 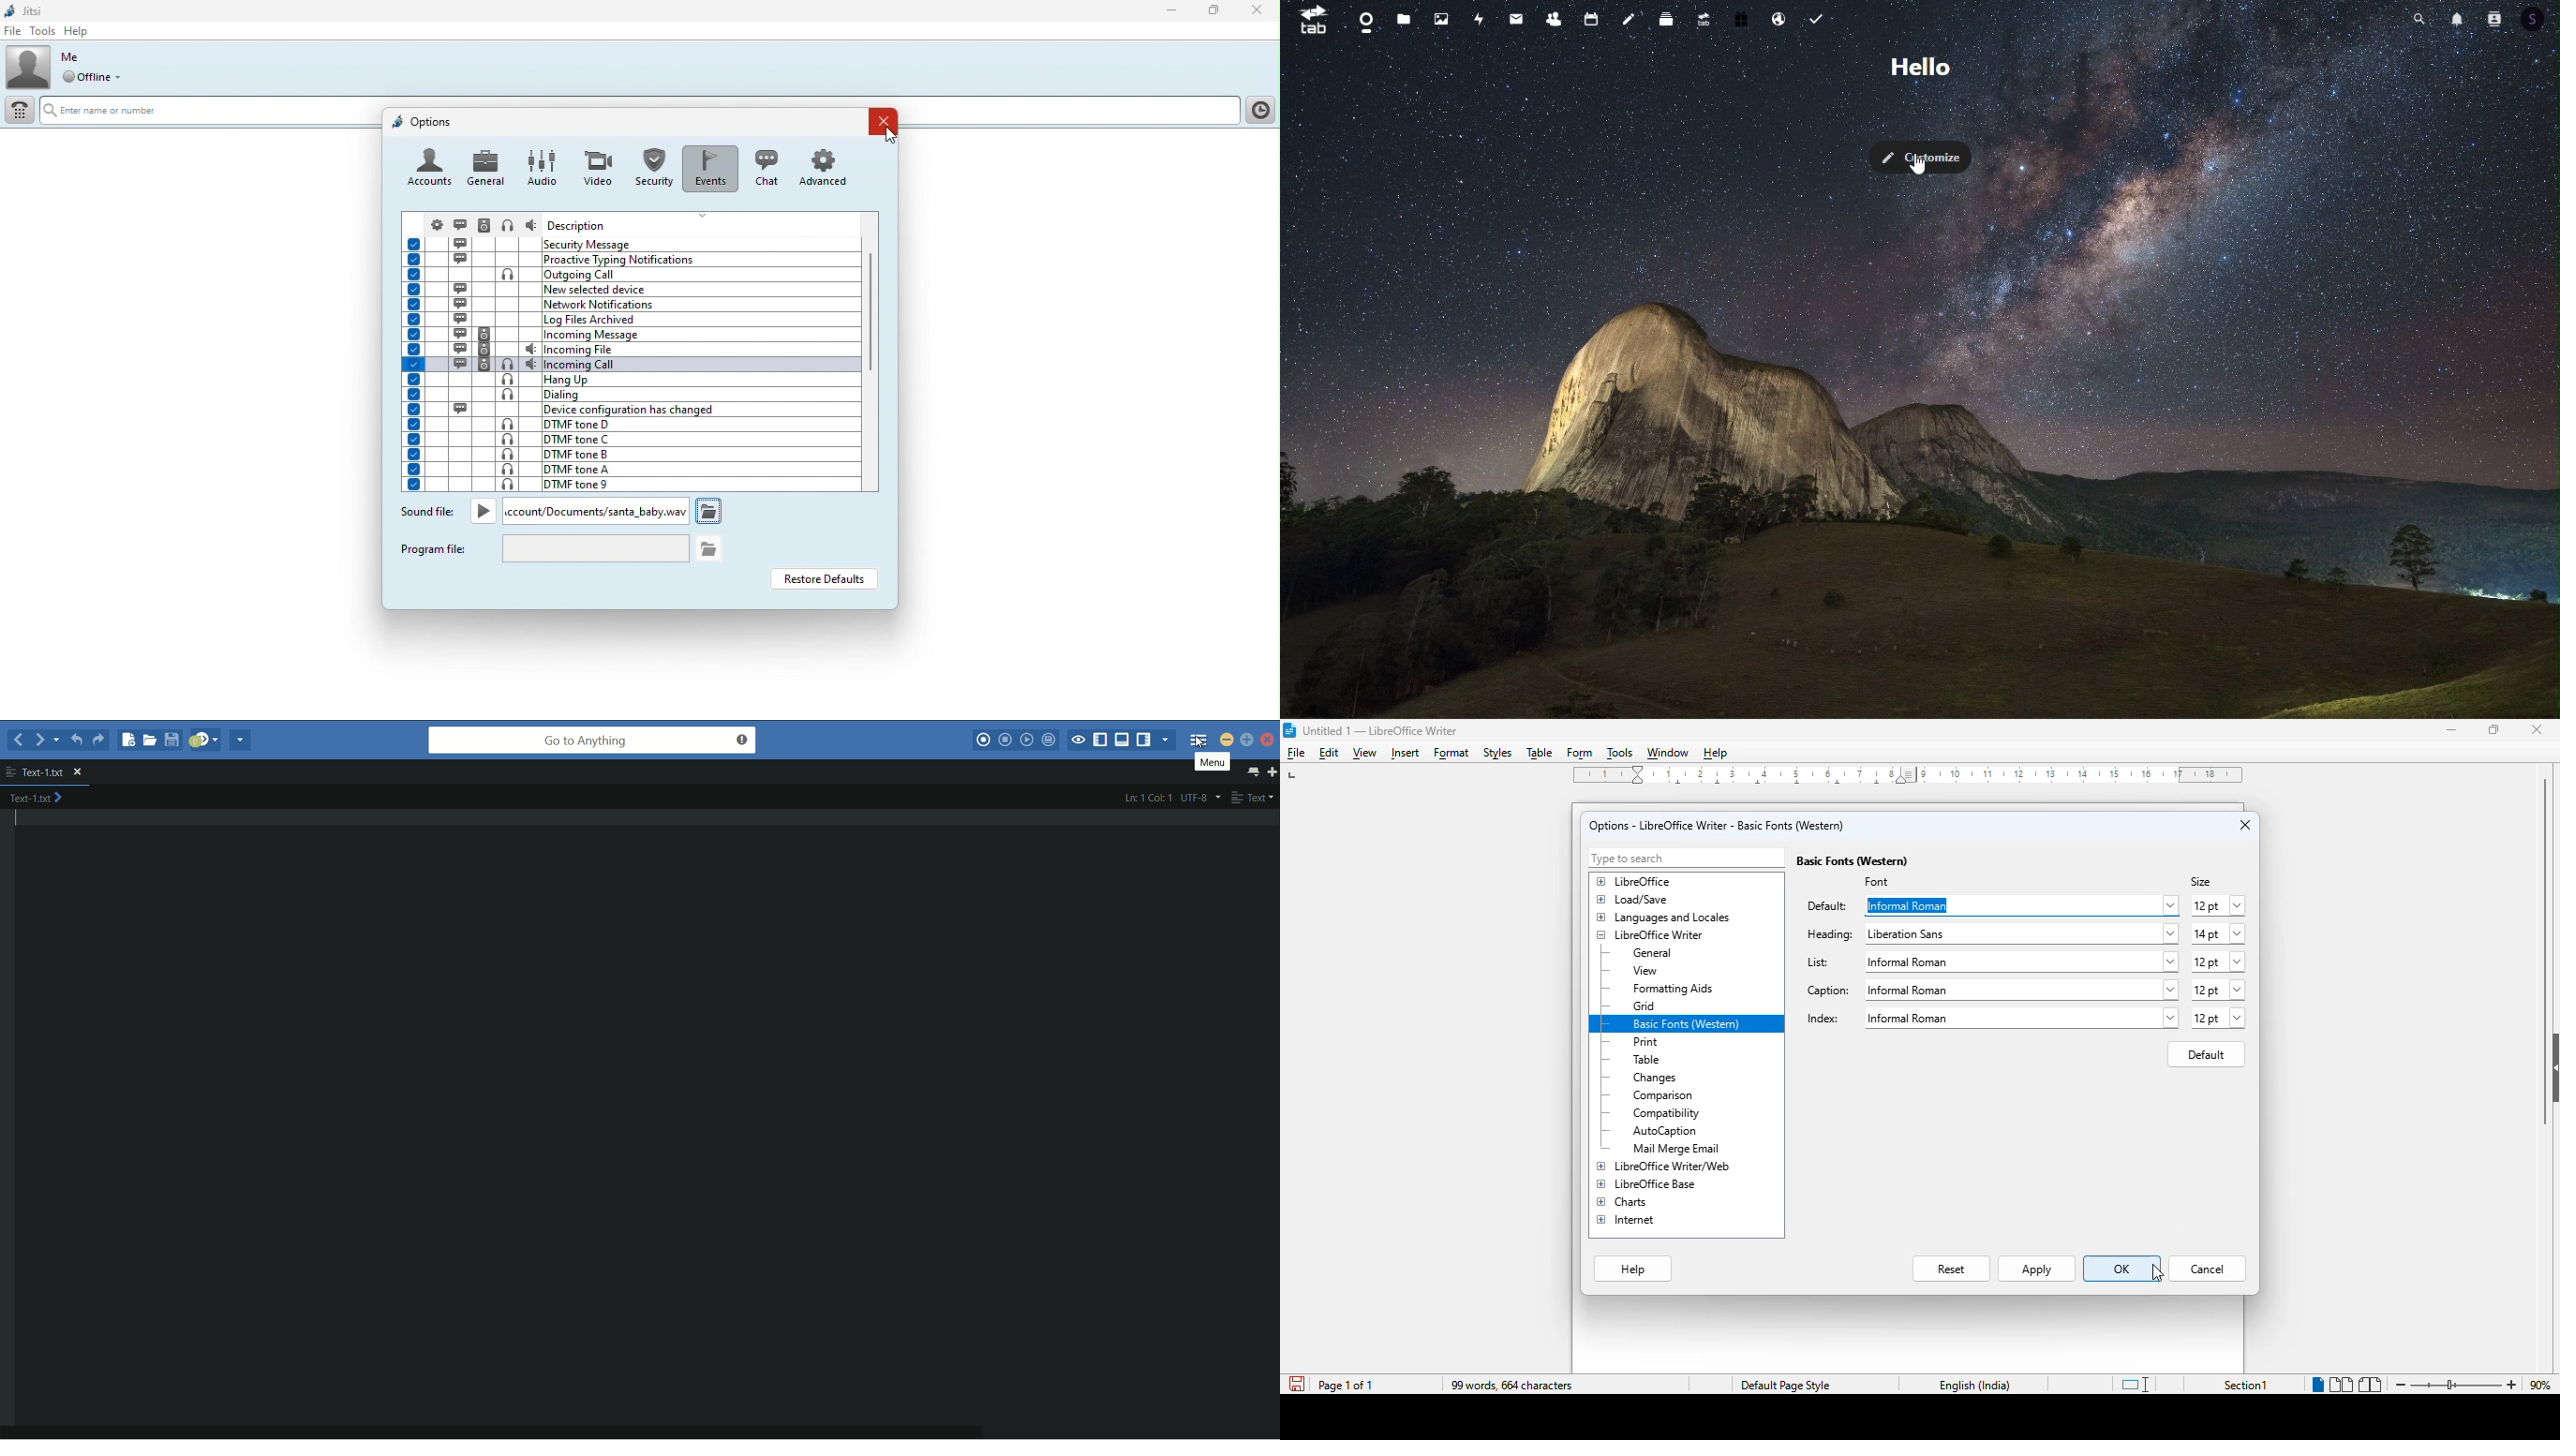 I want to click on general, so click(x=1654, y=953).